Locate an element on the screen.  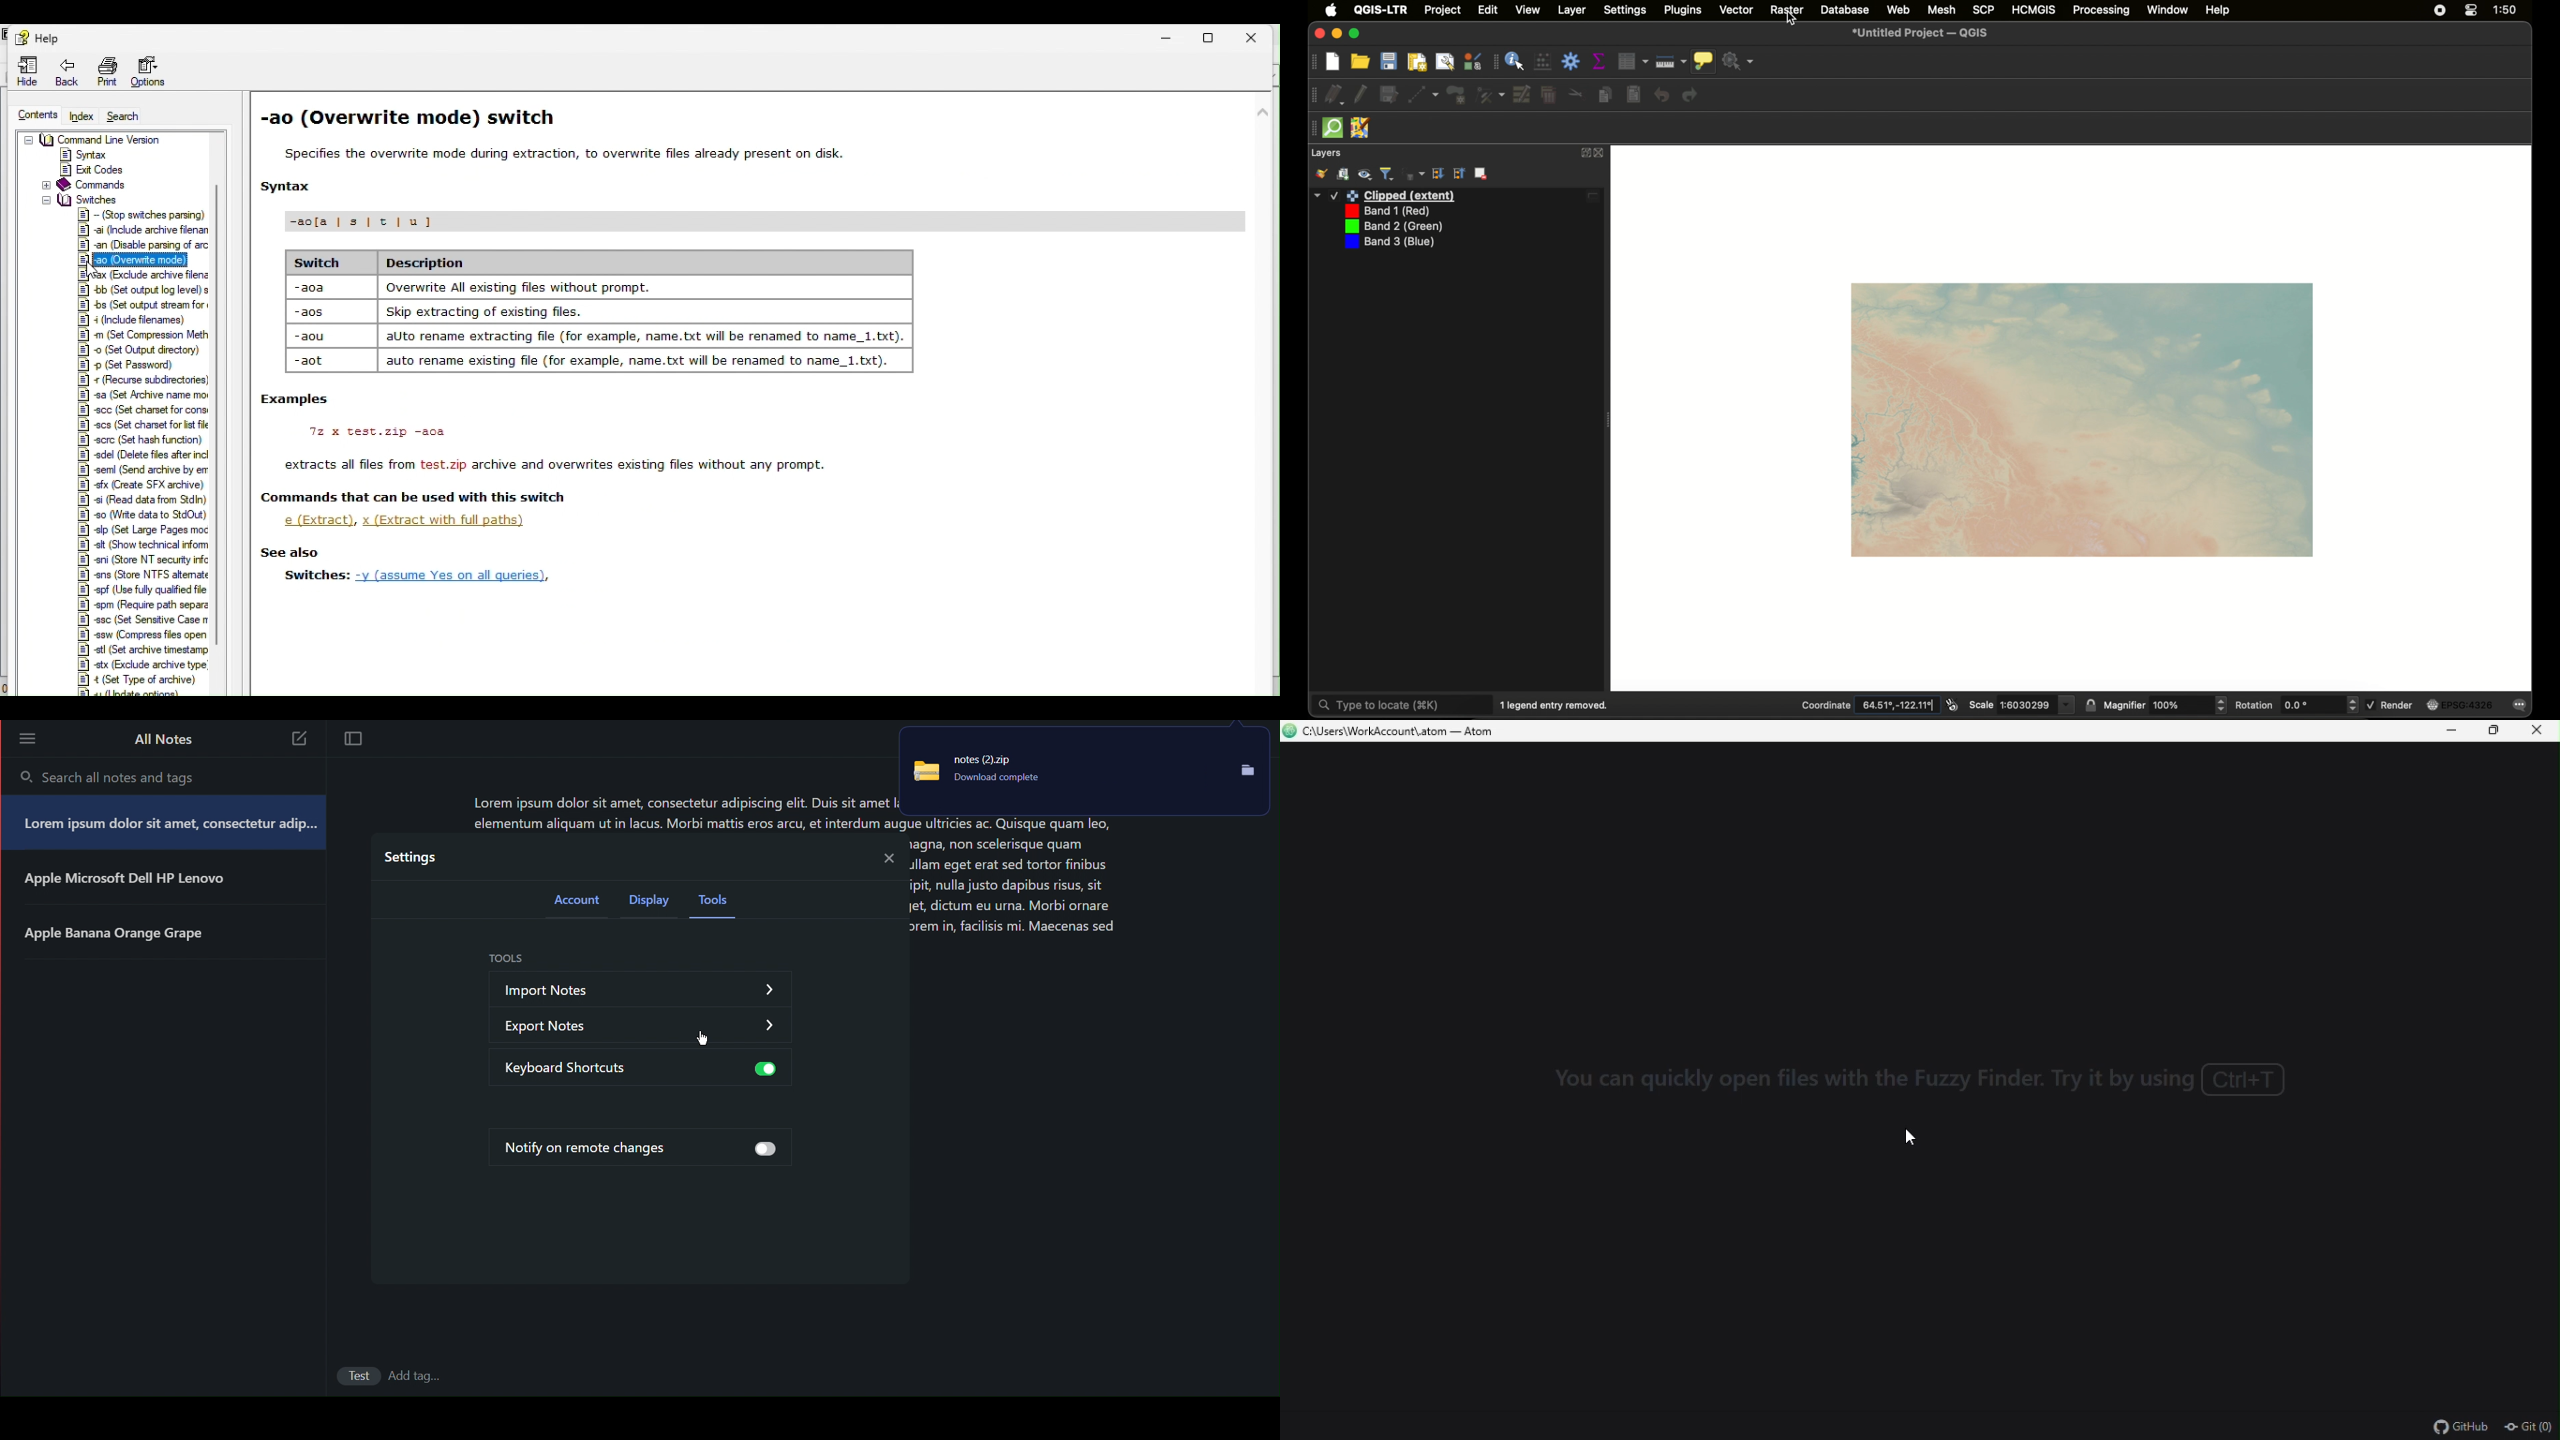
lock scale is located at coordinates (2090, 707).